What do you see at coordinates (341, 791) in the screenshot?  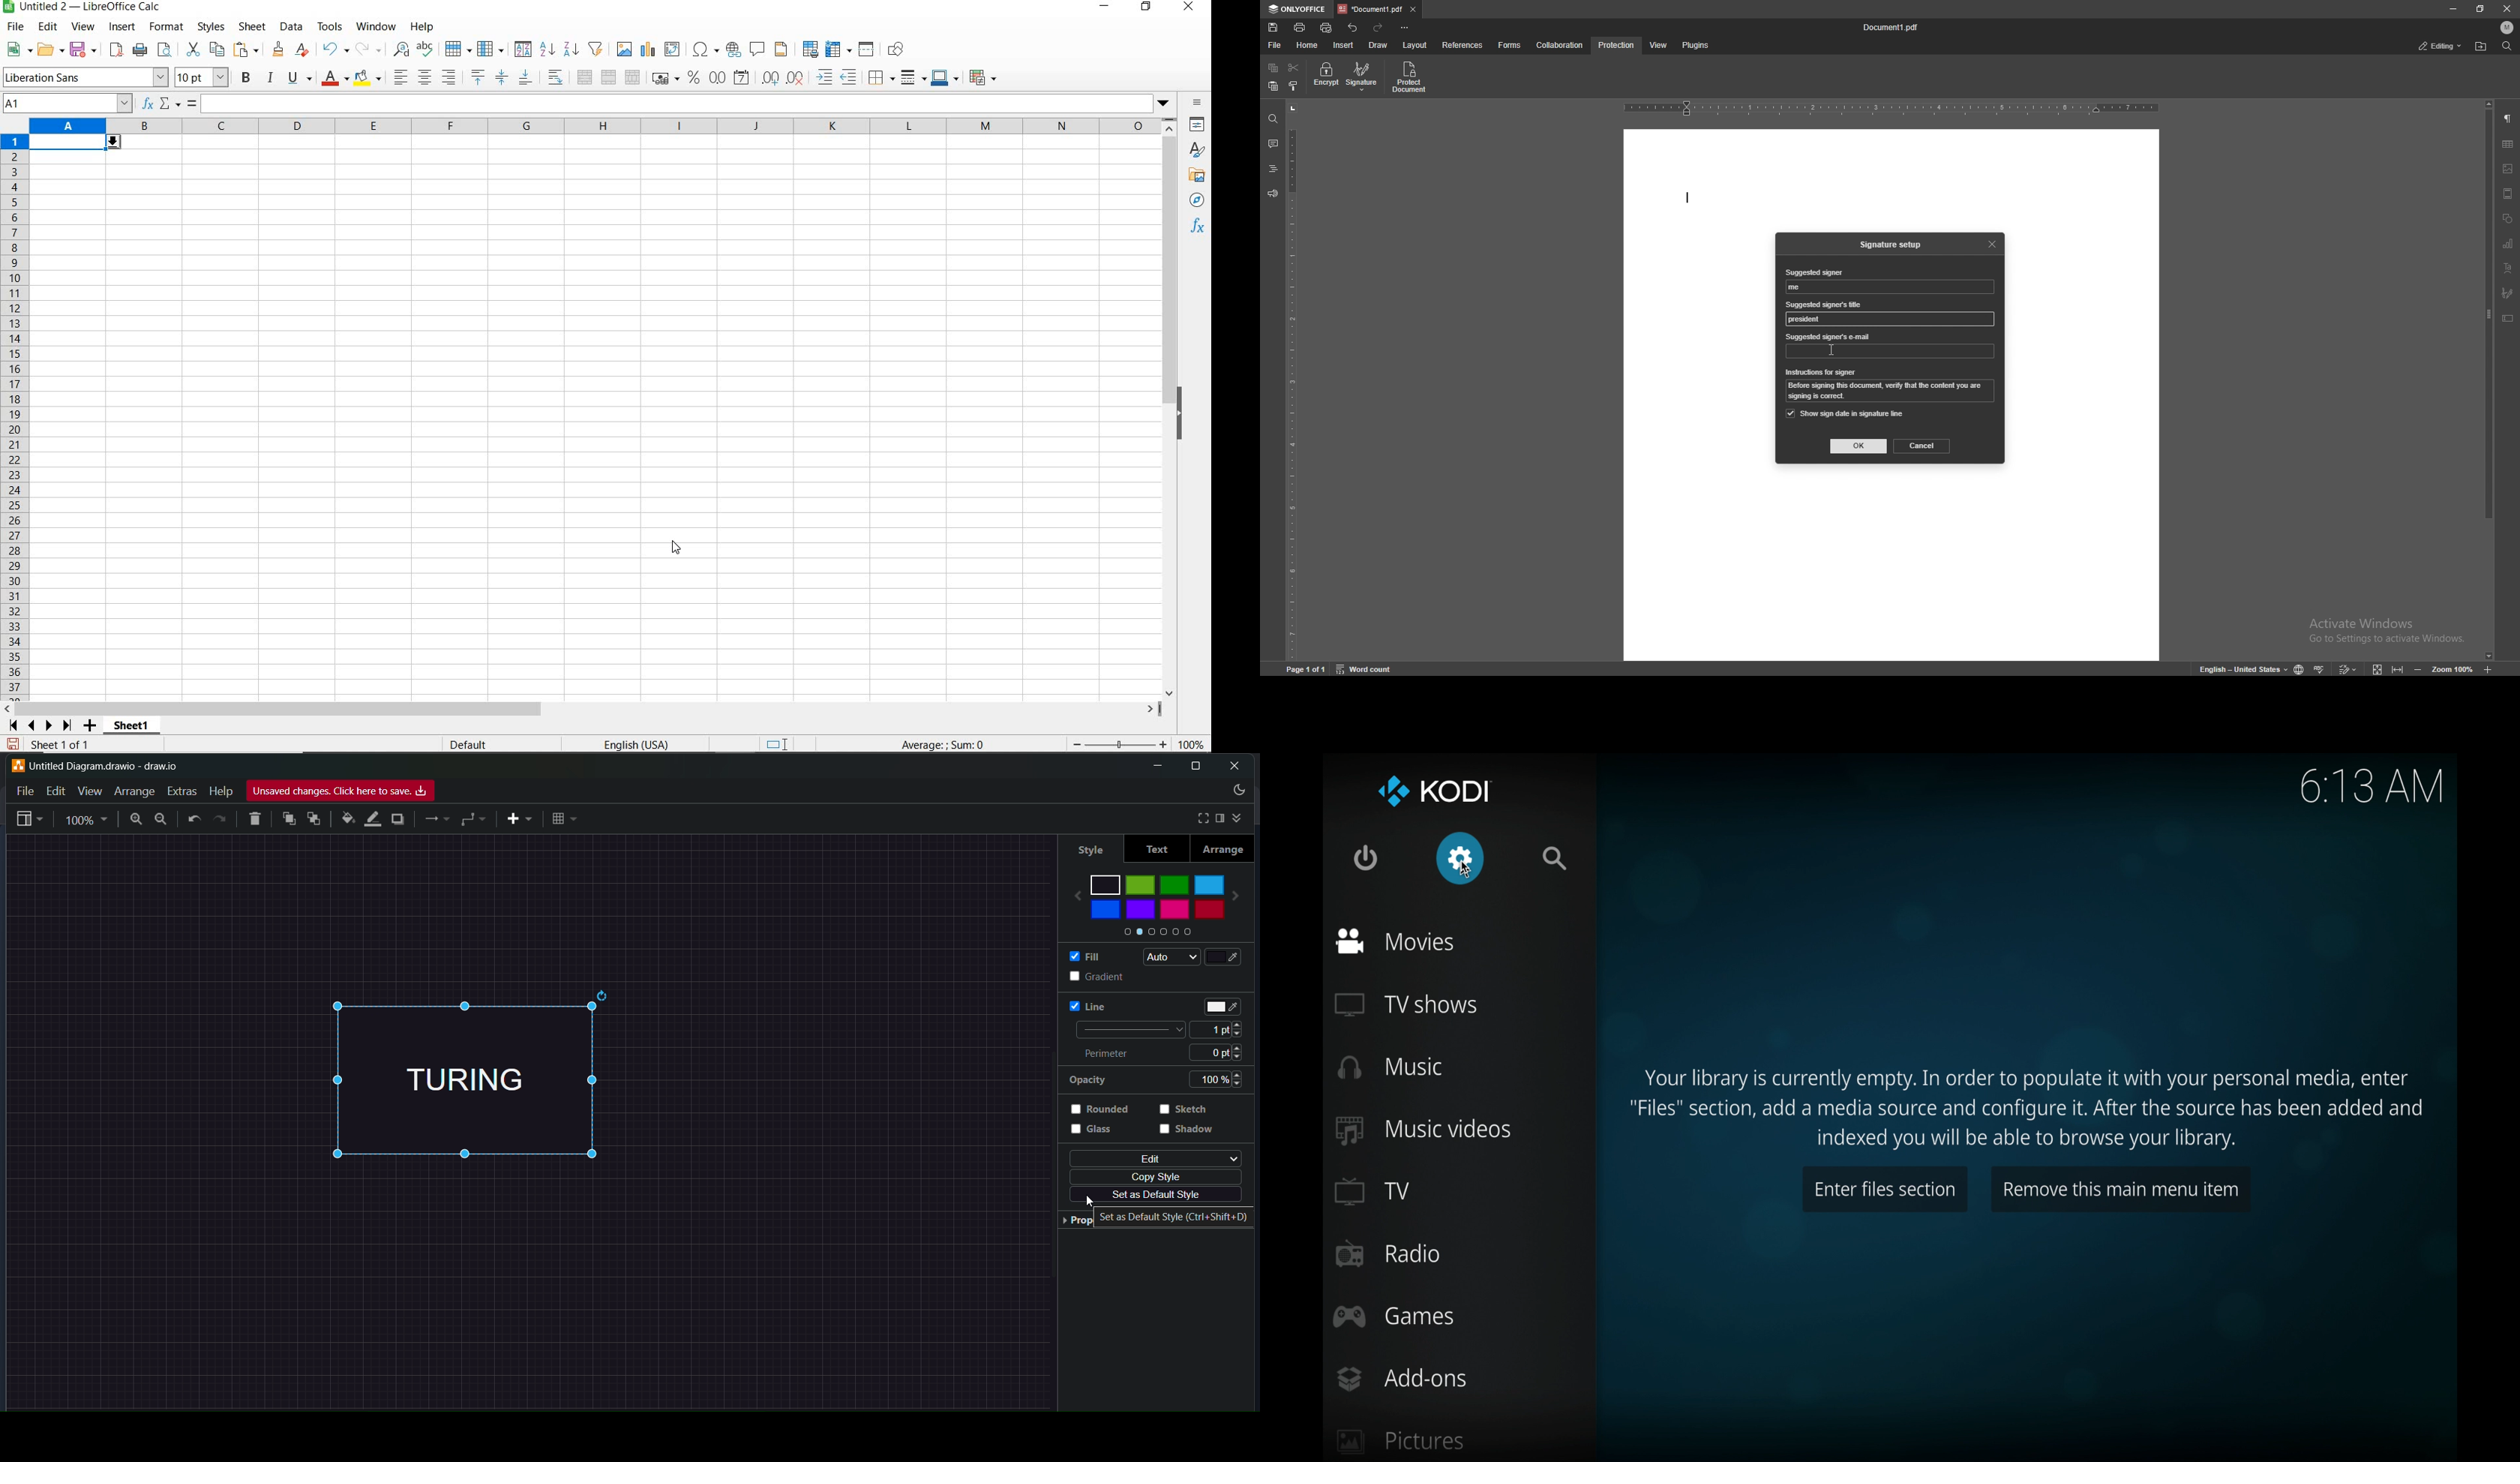 I see `Unsaved changes. Click here to save. os` at bounding box center [341, 791].